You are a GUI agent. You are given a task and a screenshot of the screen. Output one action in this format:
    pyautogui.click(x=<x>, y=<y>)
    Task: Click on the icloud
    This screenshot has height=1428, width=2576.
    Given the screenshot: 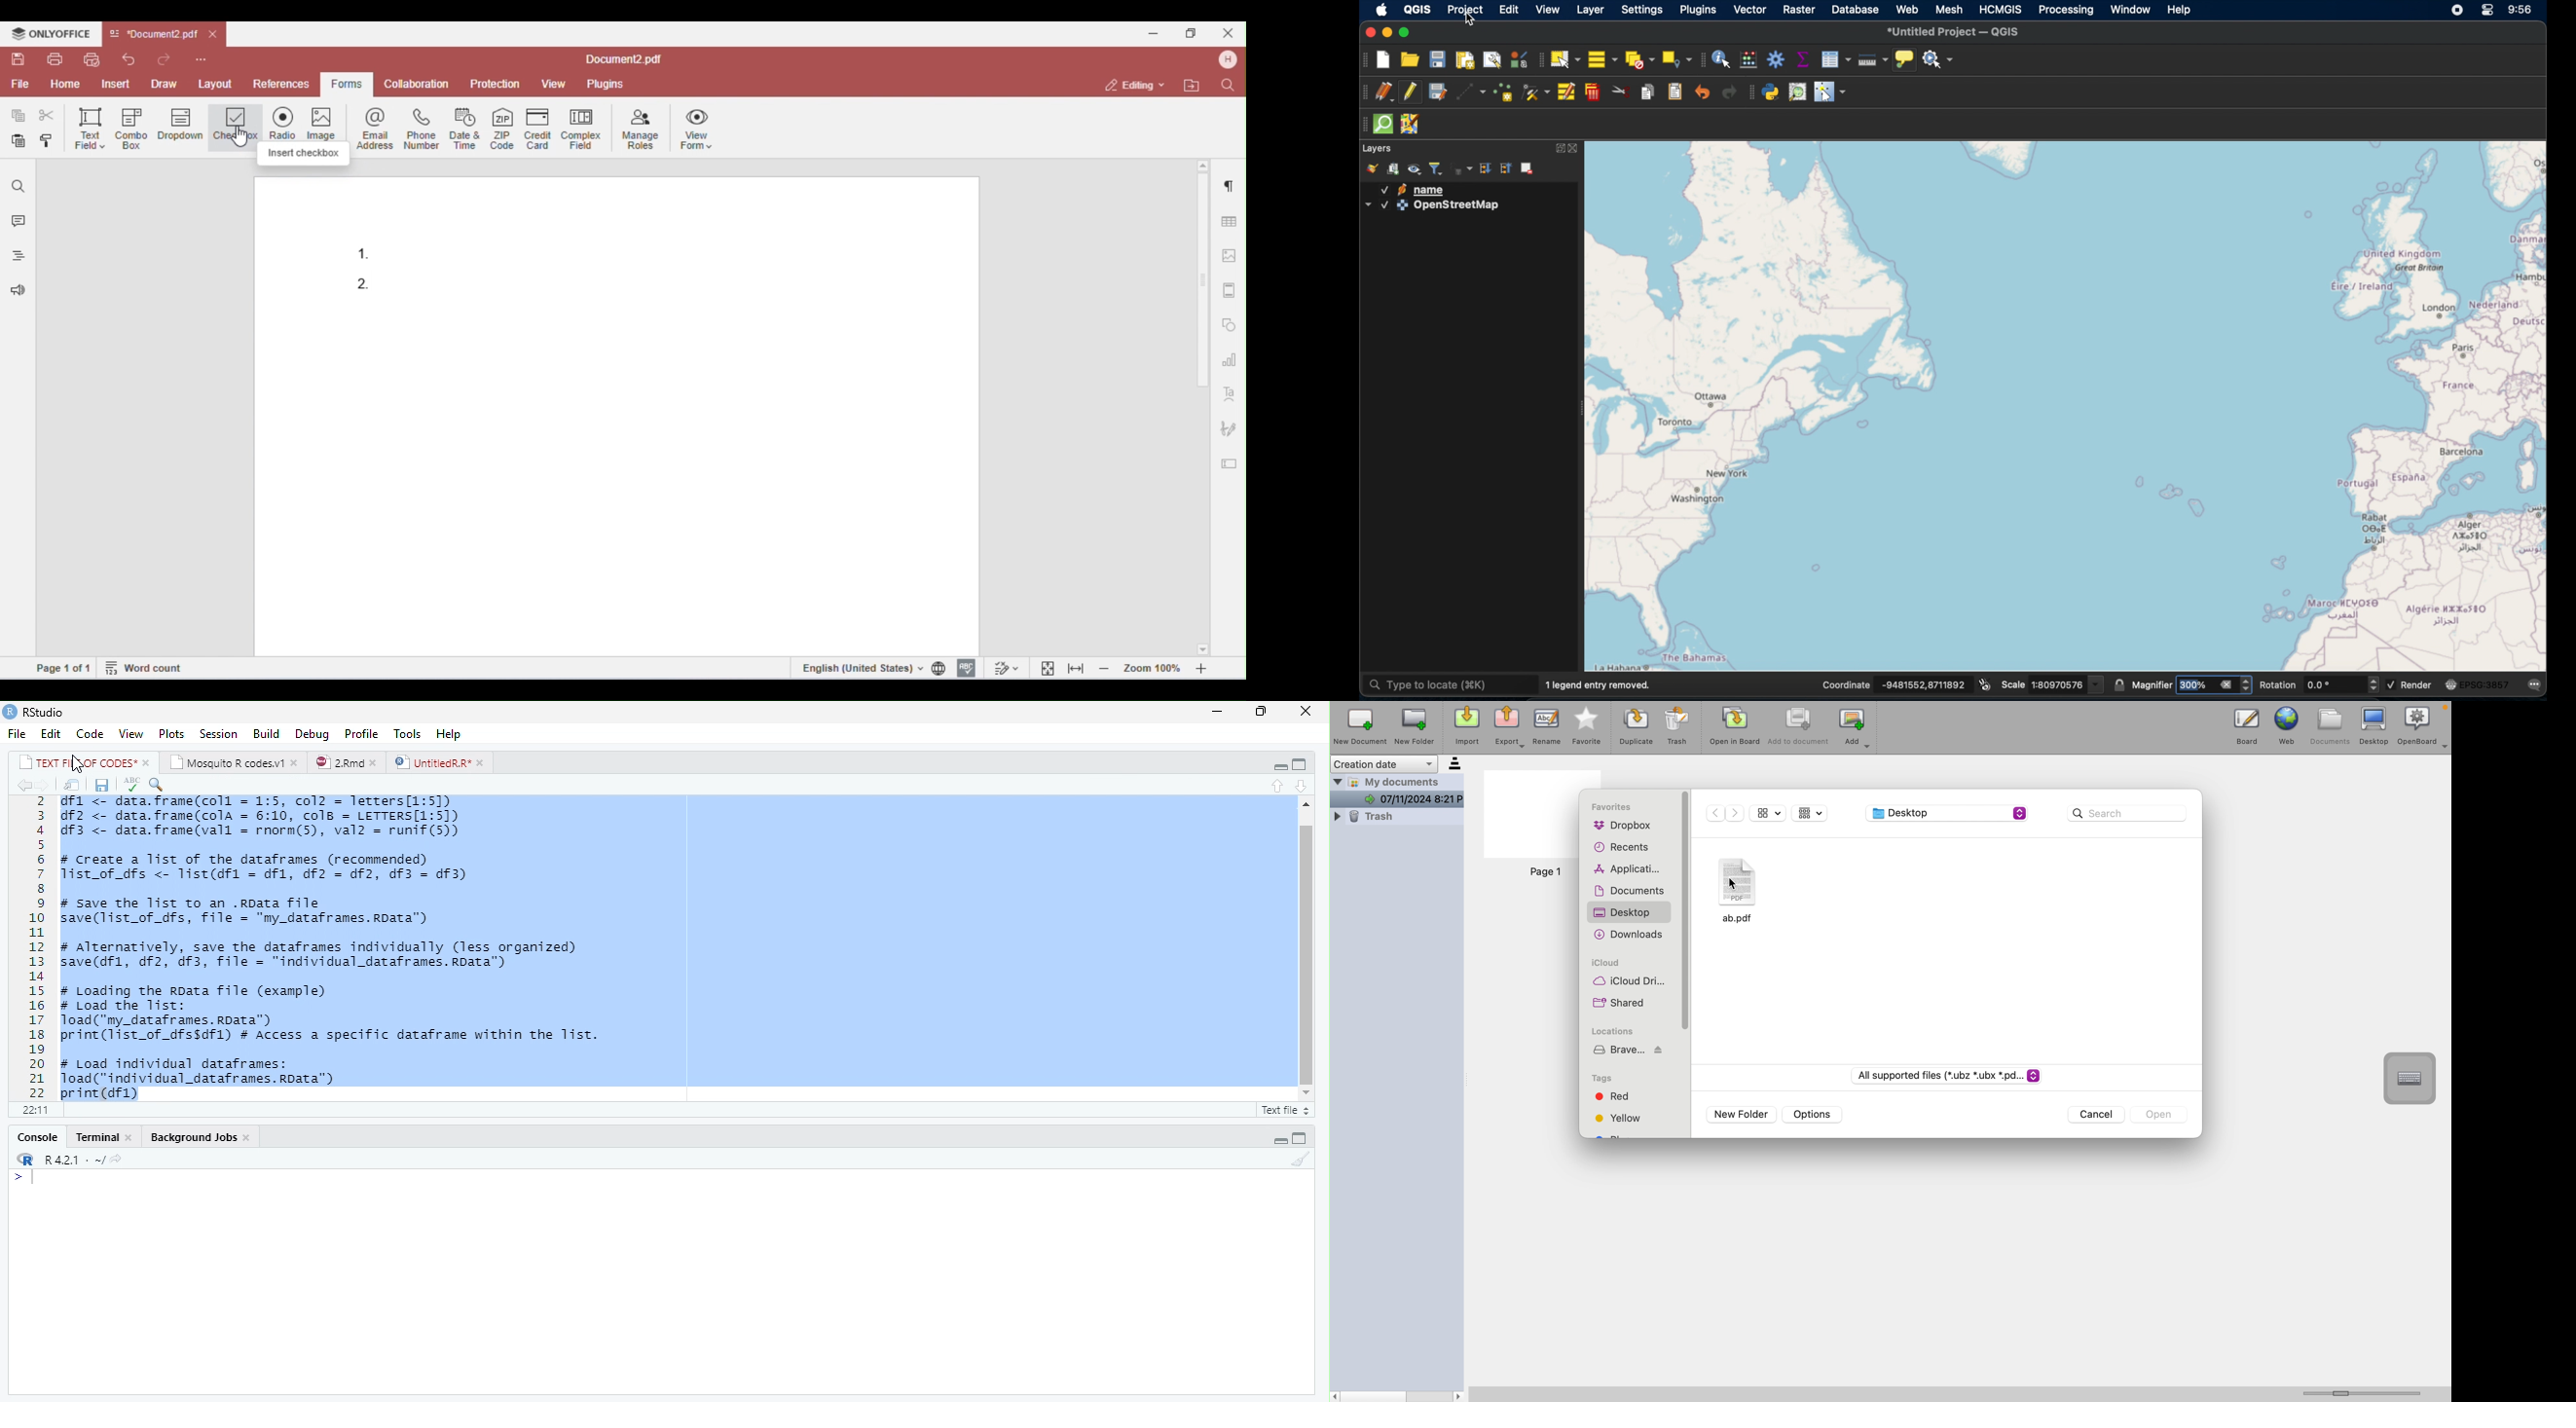 What is the action you would take?
    pyautogui.click(x=1610, y=962)
    